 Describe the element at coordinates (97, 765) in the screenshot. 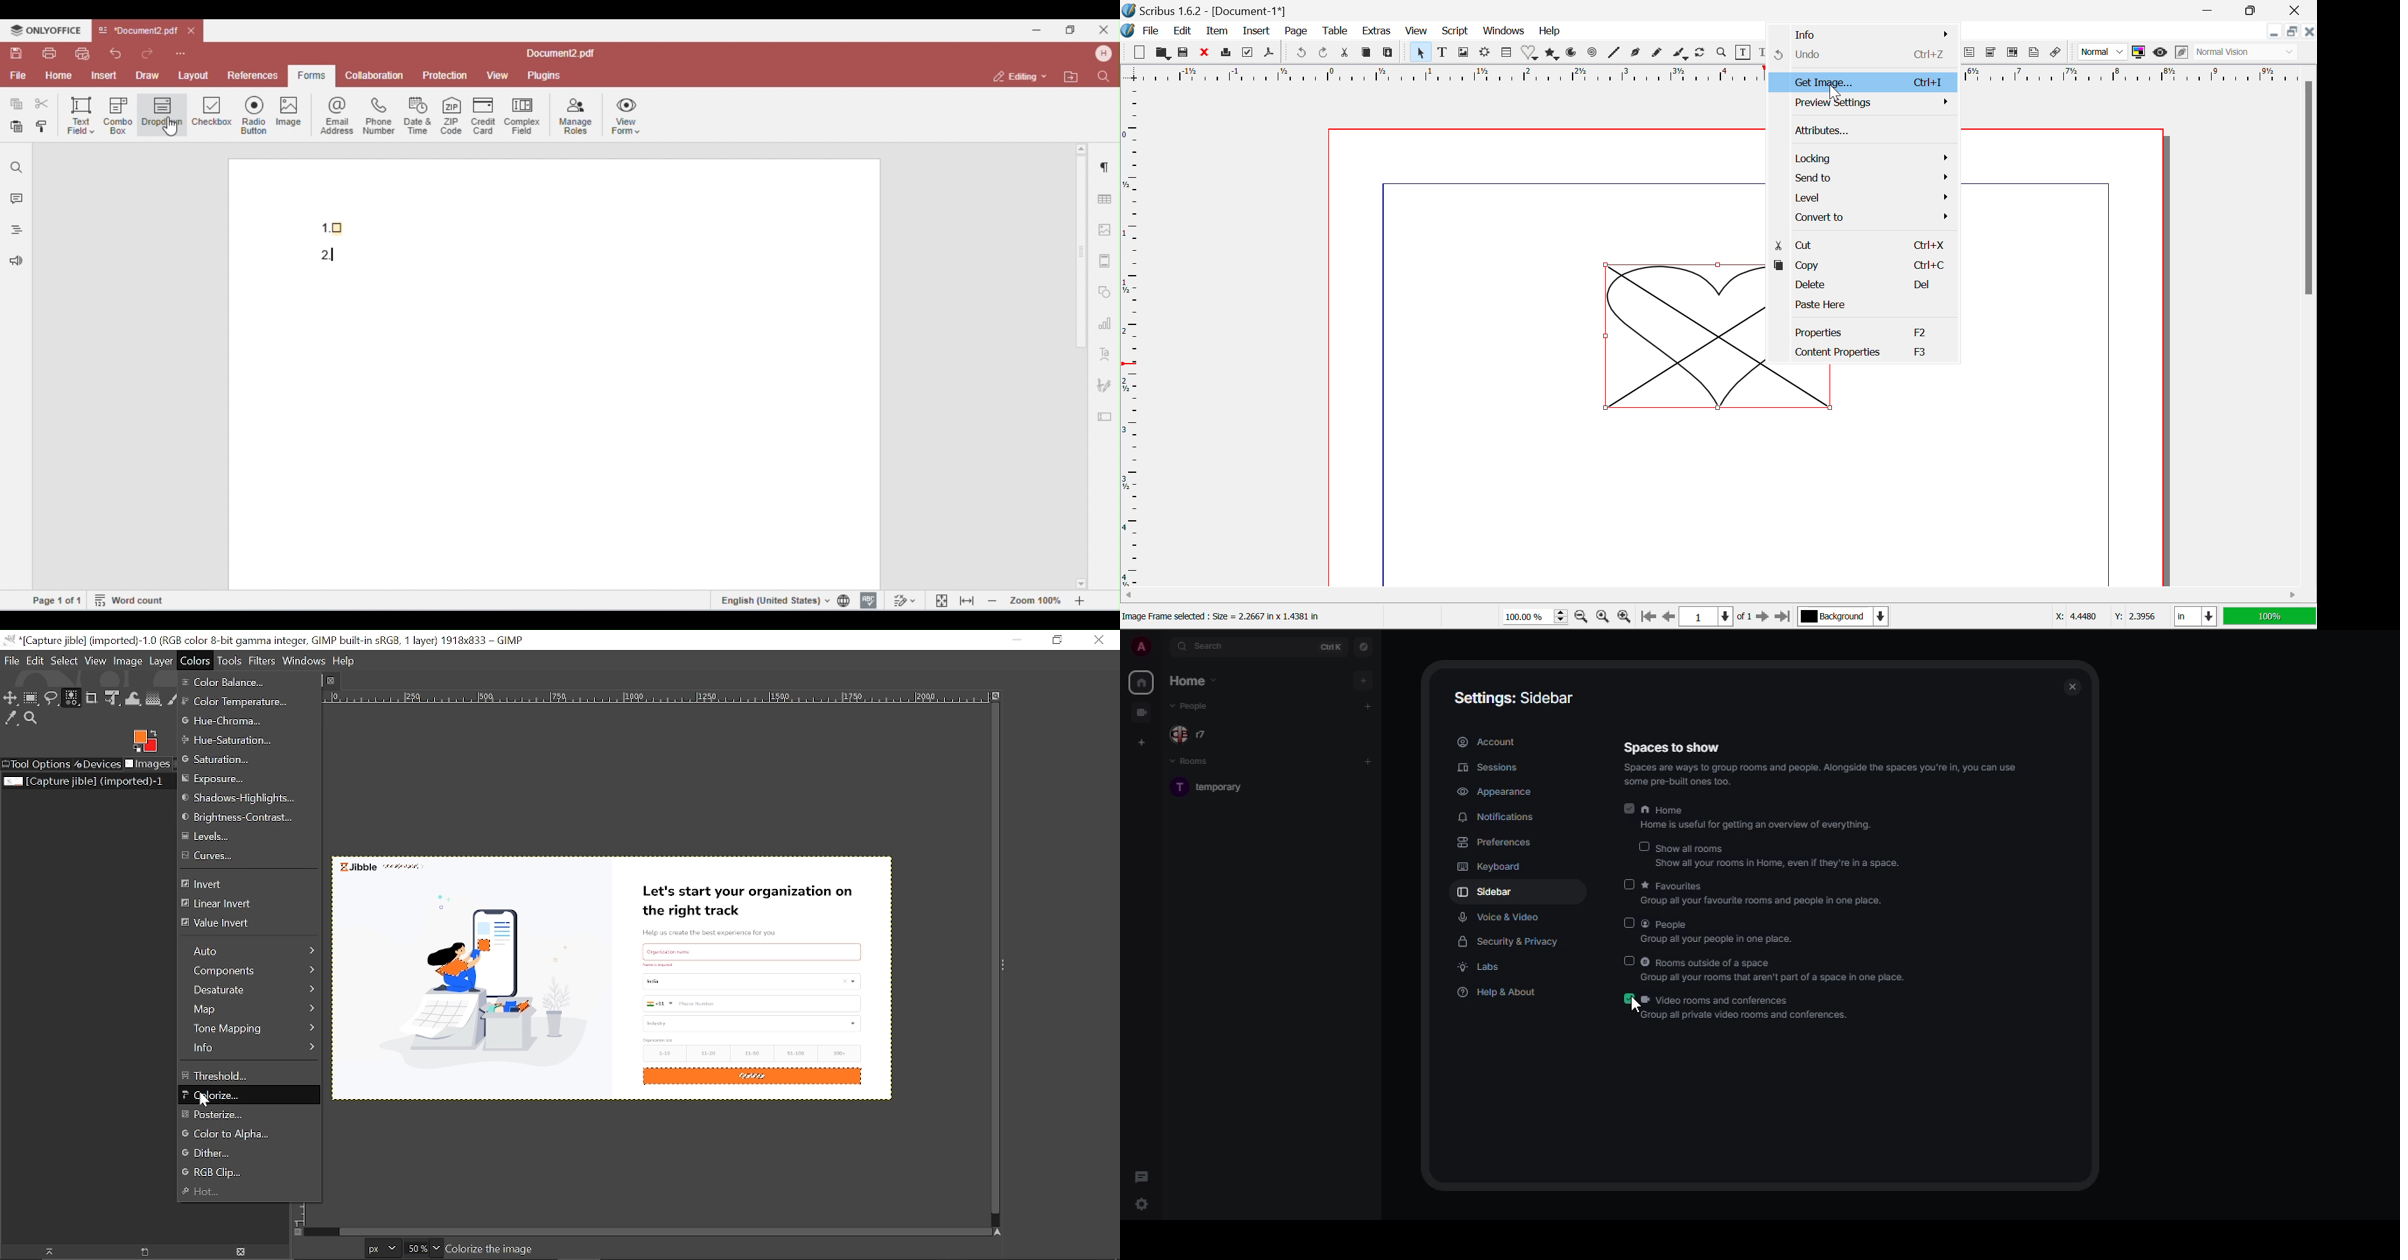

I see `Devices` at that location.